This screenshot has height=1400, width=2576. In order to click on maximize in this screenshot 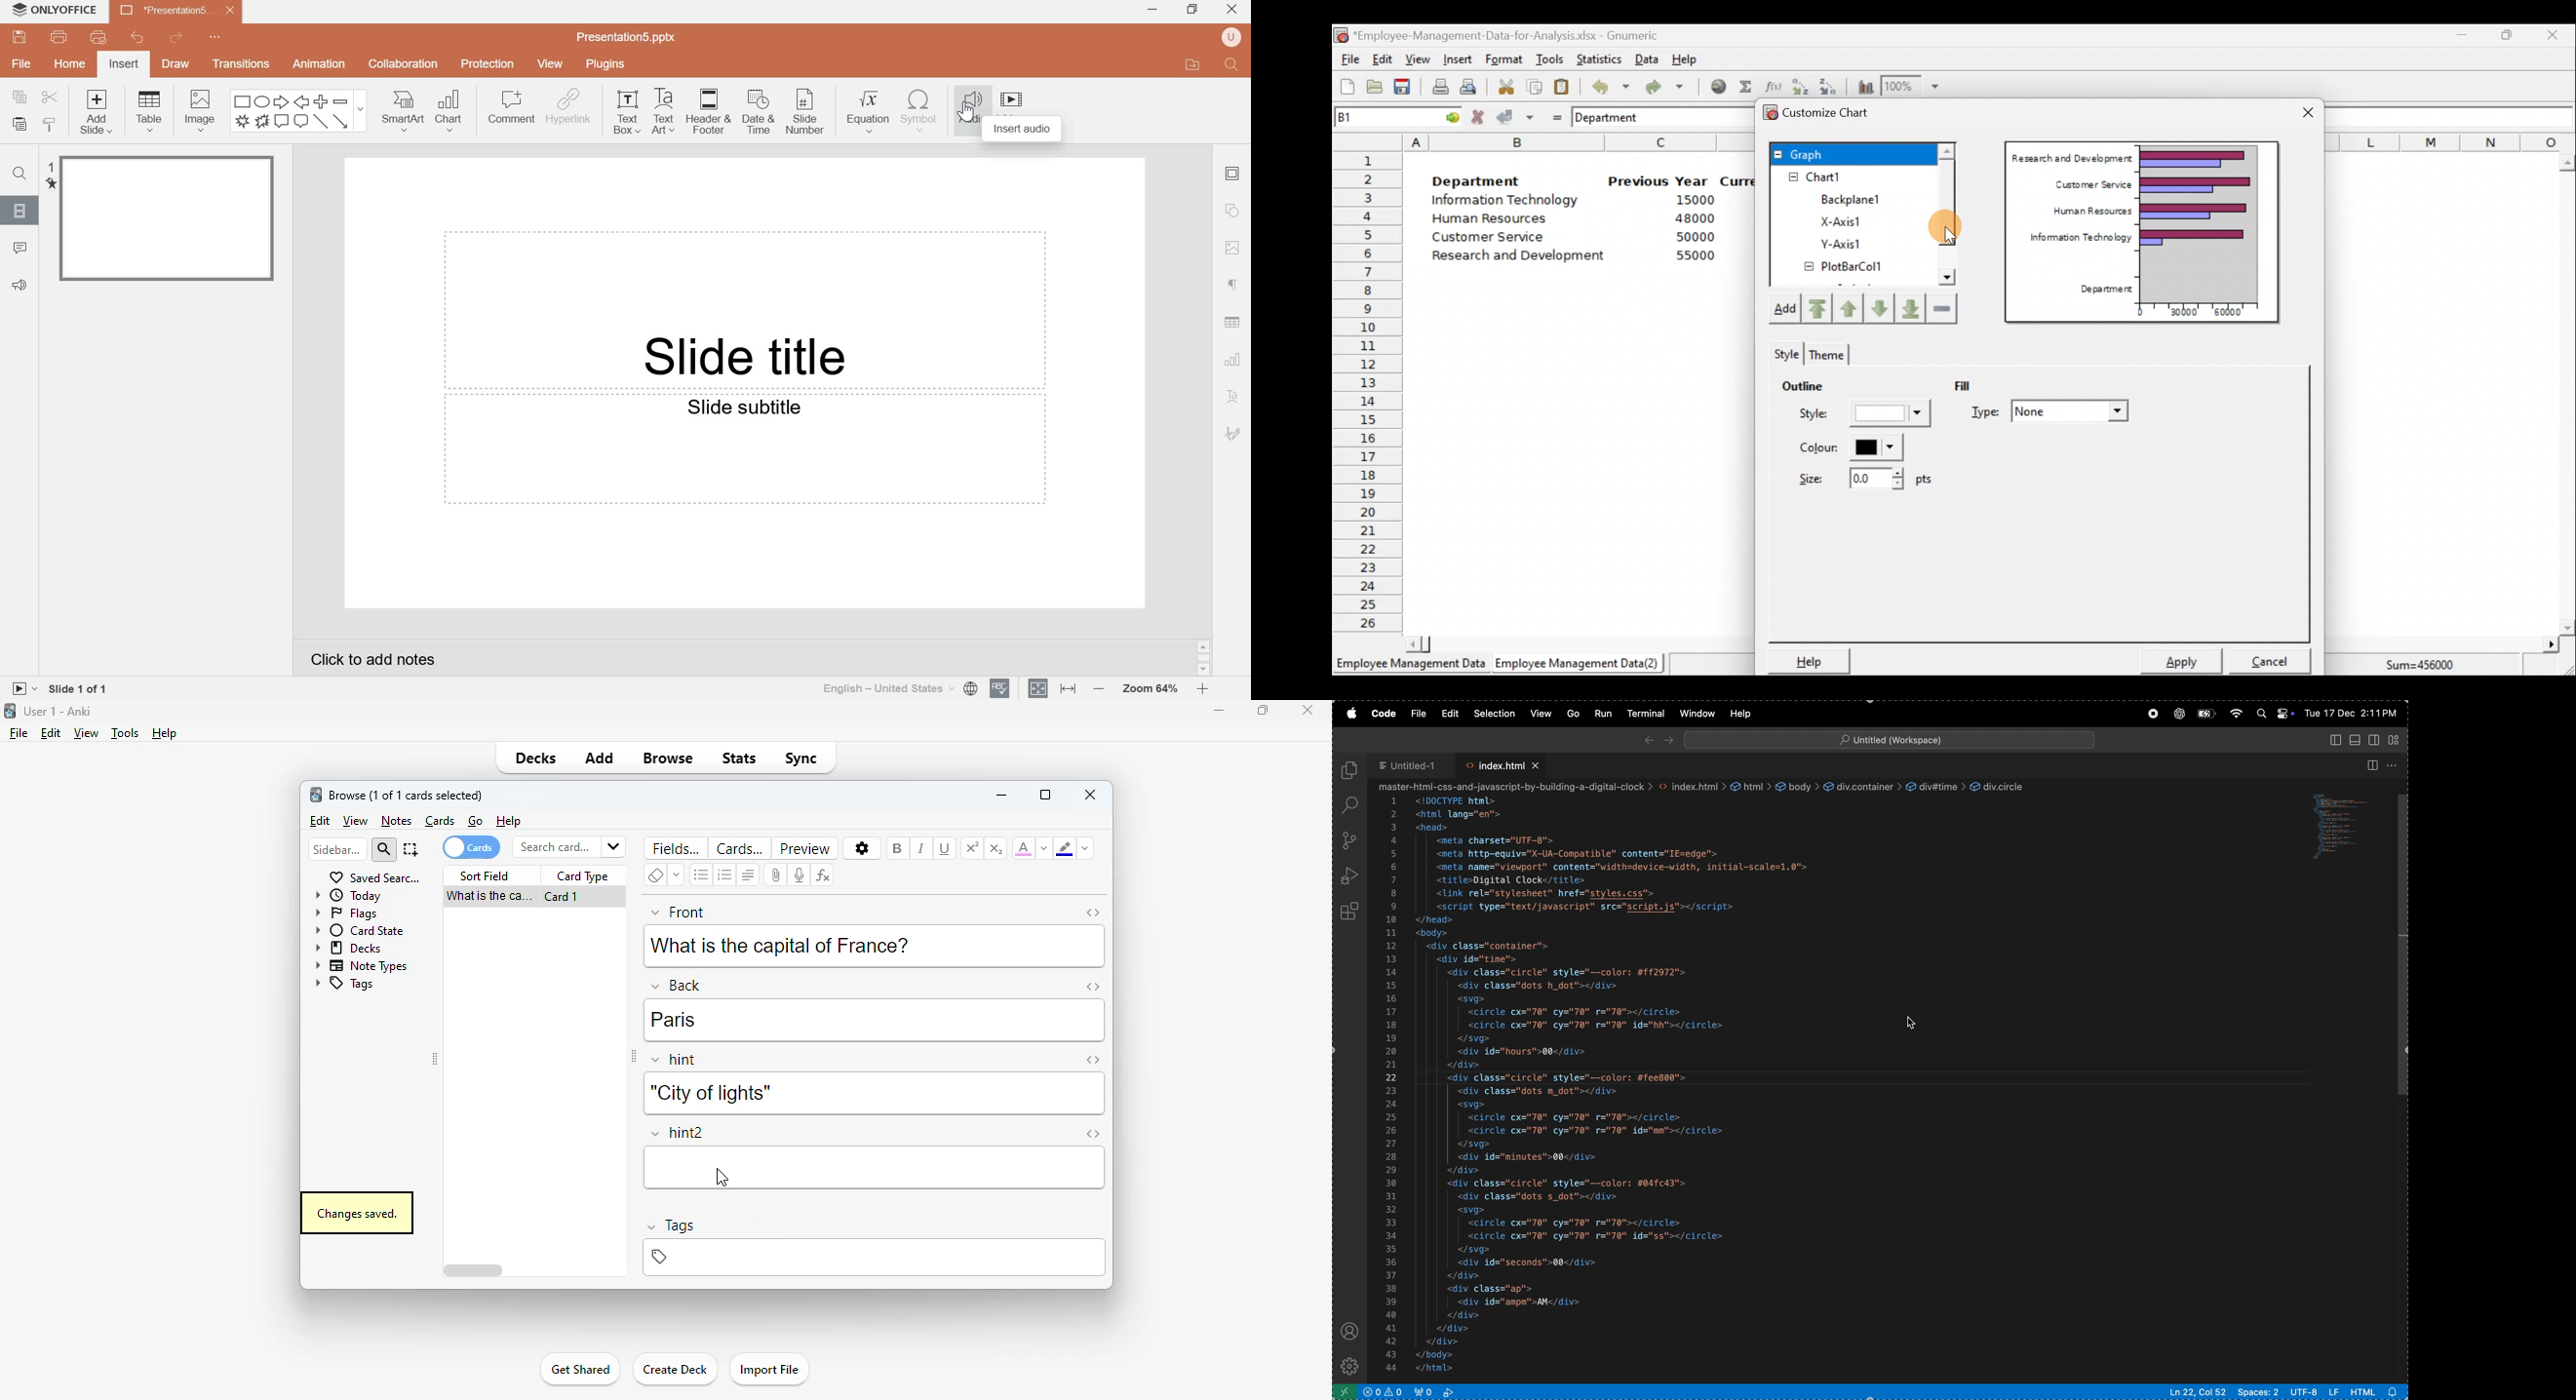, I will do `click(1045, 795)`.